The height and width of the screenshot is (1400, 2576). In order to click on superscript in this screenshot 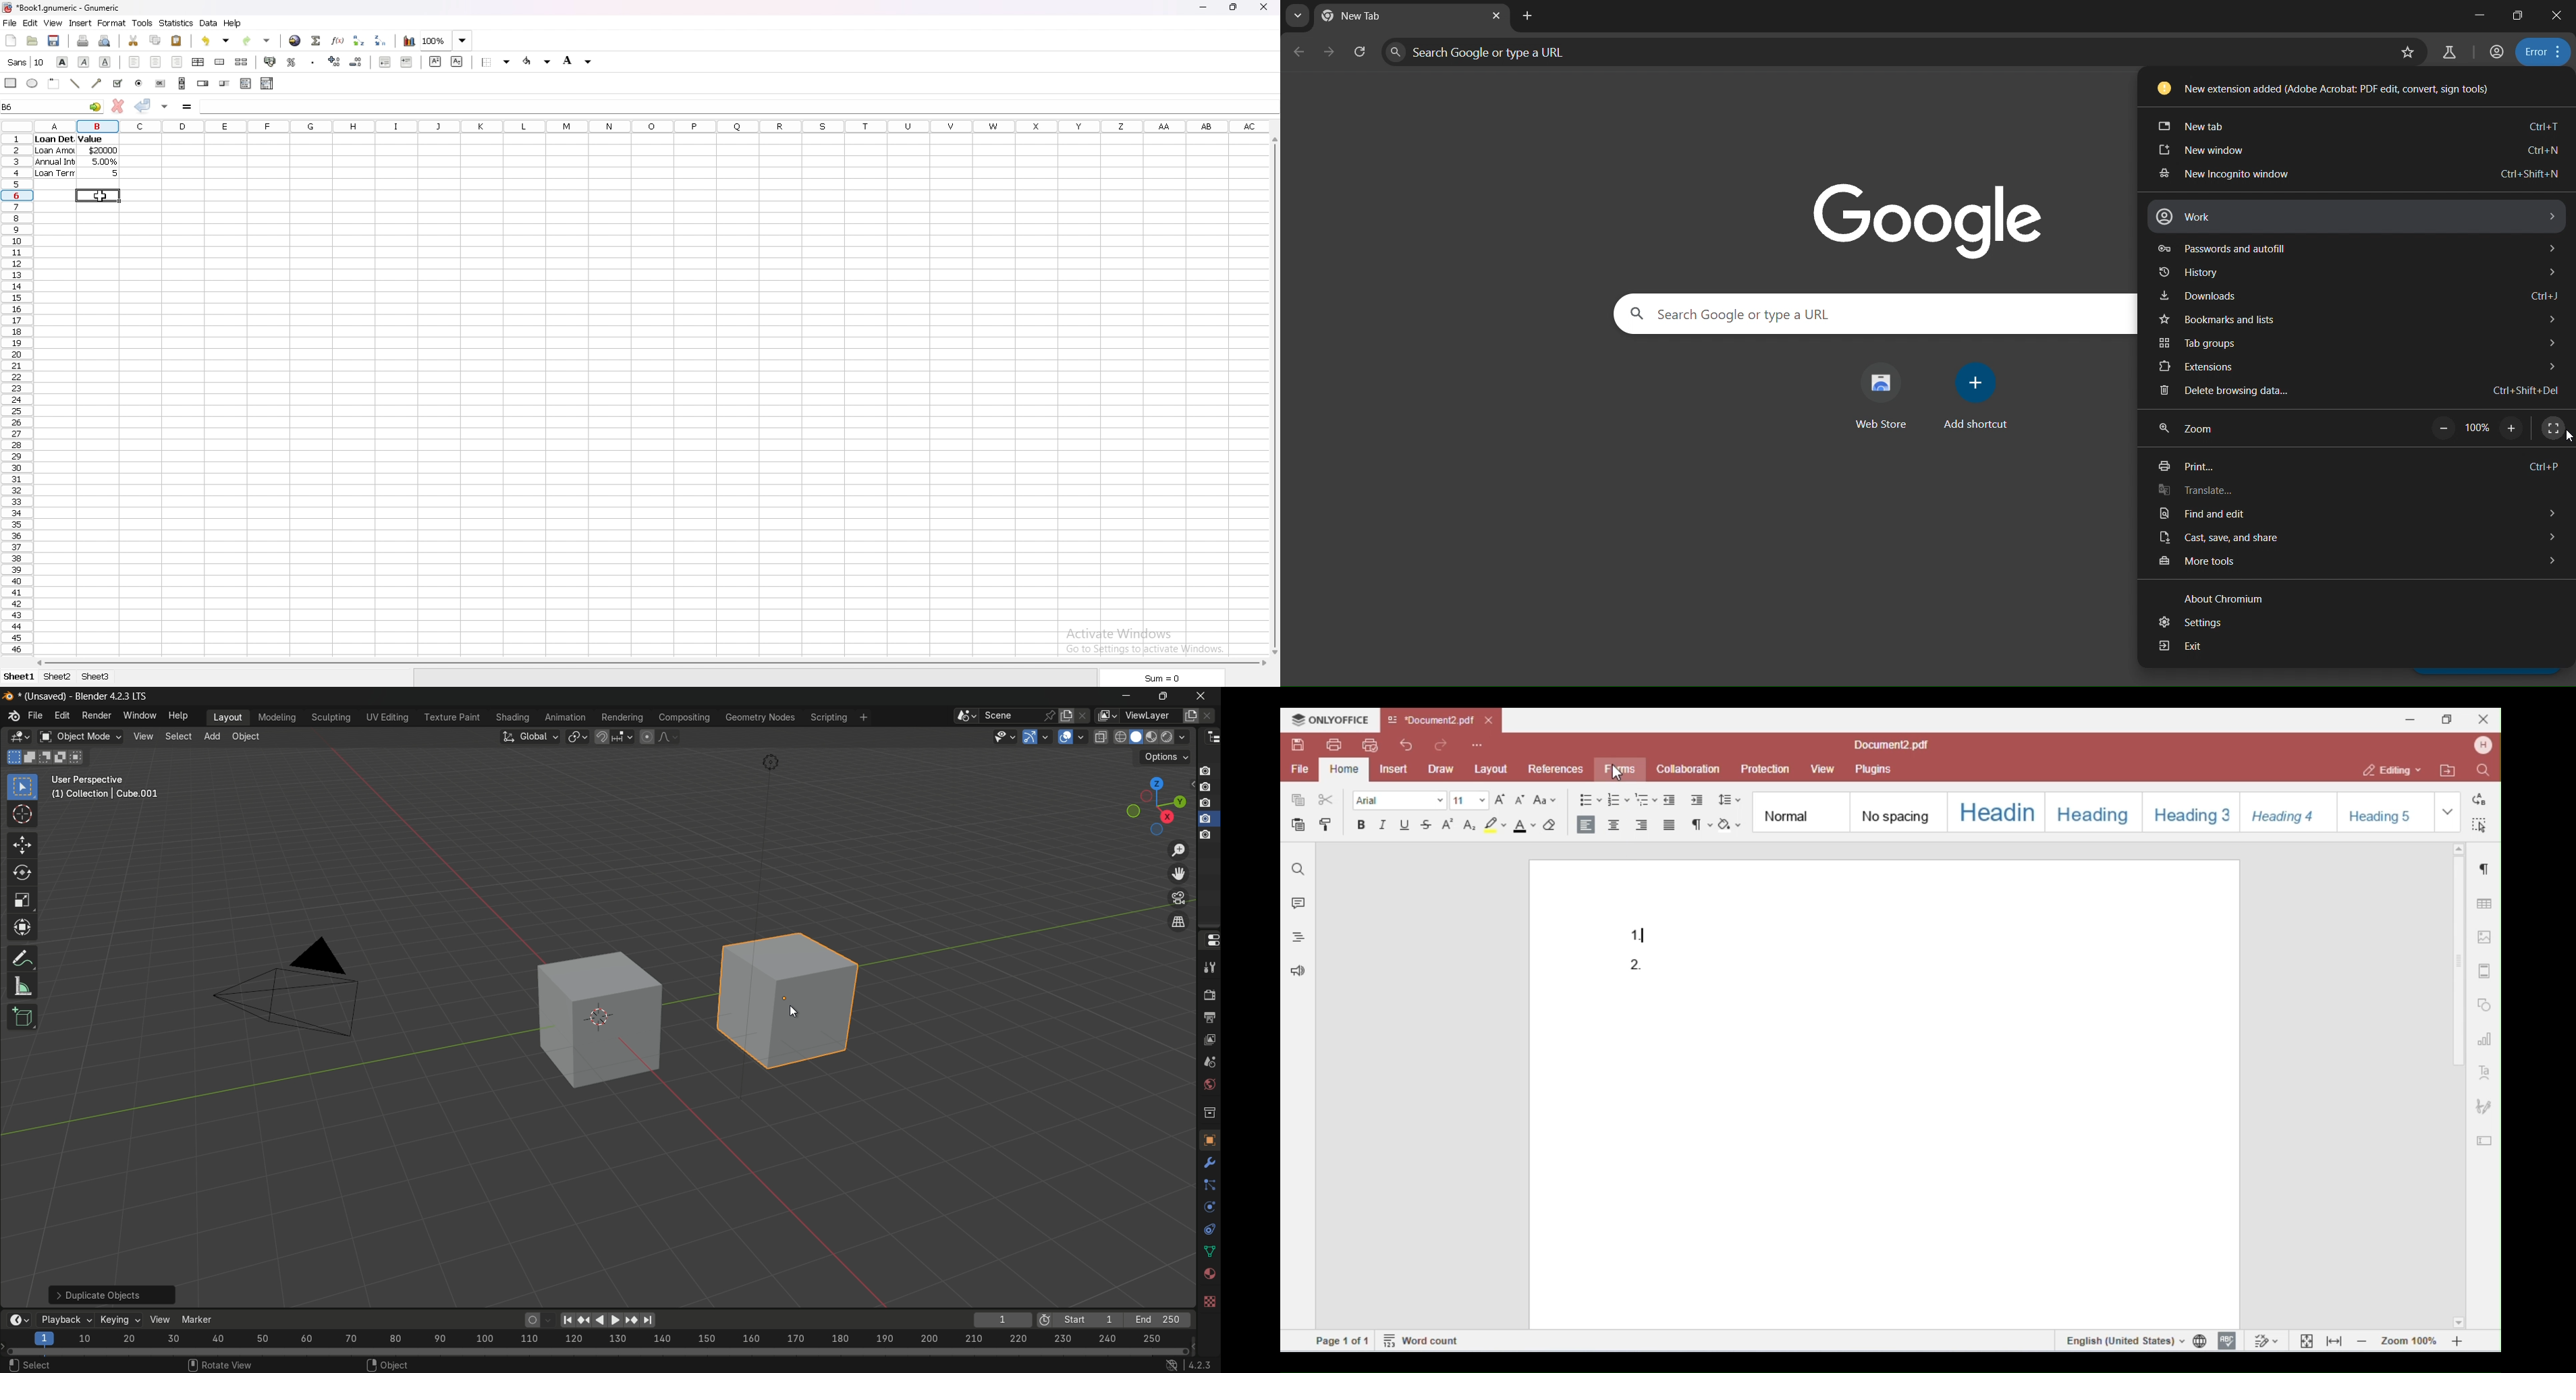, I will do `click(435, 61)`.